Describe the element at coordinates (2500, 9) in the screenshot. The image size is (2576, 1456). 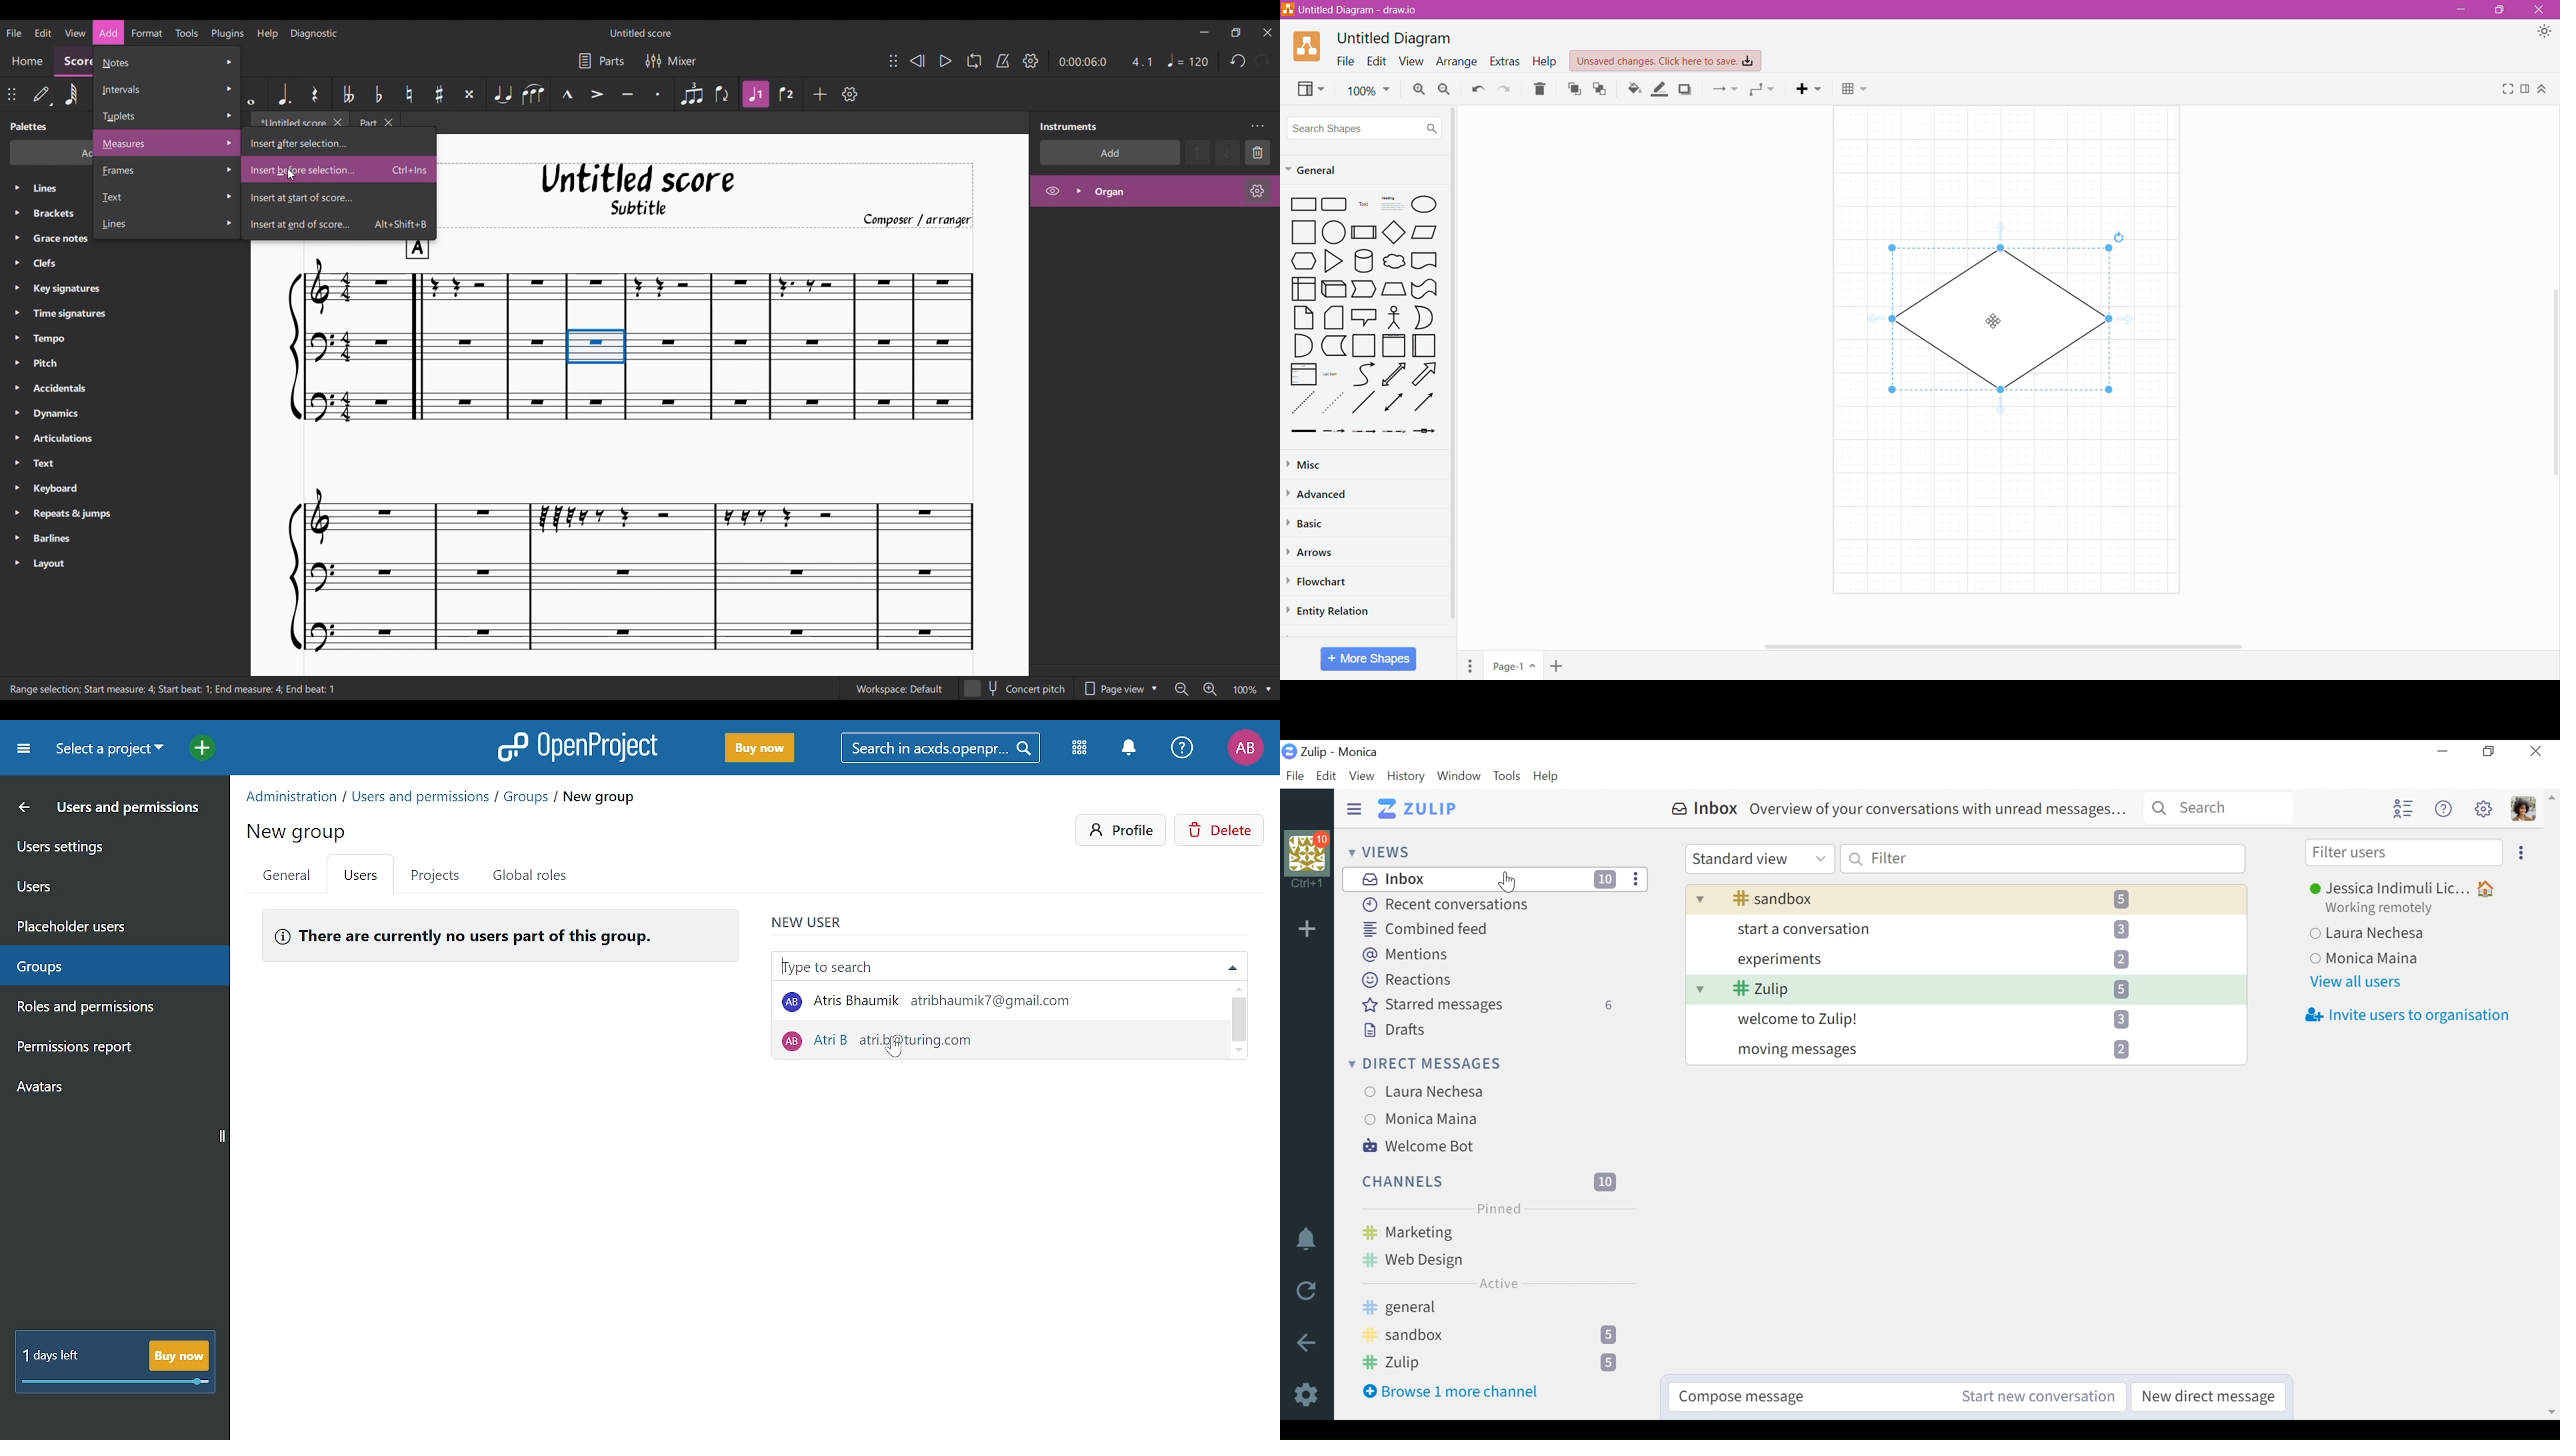
I see `Restore Down` at that location.